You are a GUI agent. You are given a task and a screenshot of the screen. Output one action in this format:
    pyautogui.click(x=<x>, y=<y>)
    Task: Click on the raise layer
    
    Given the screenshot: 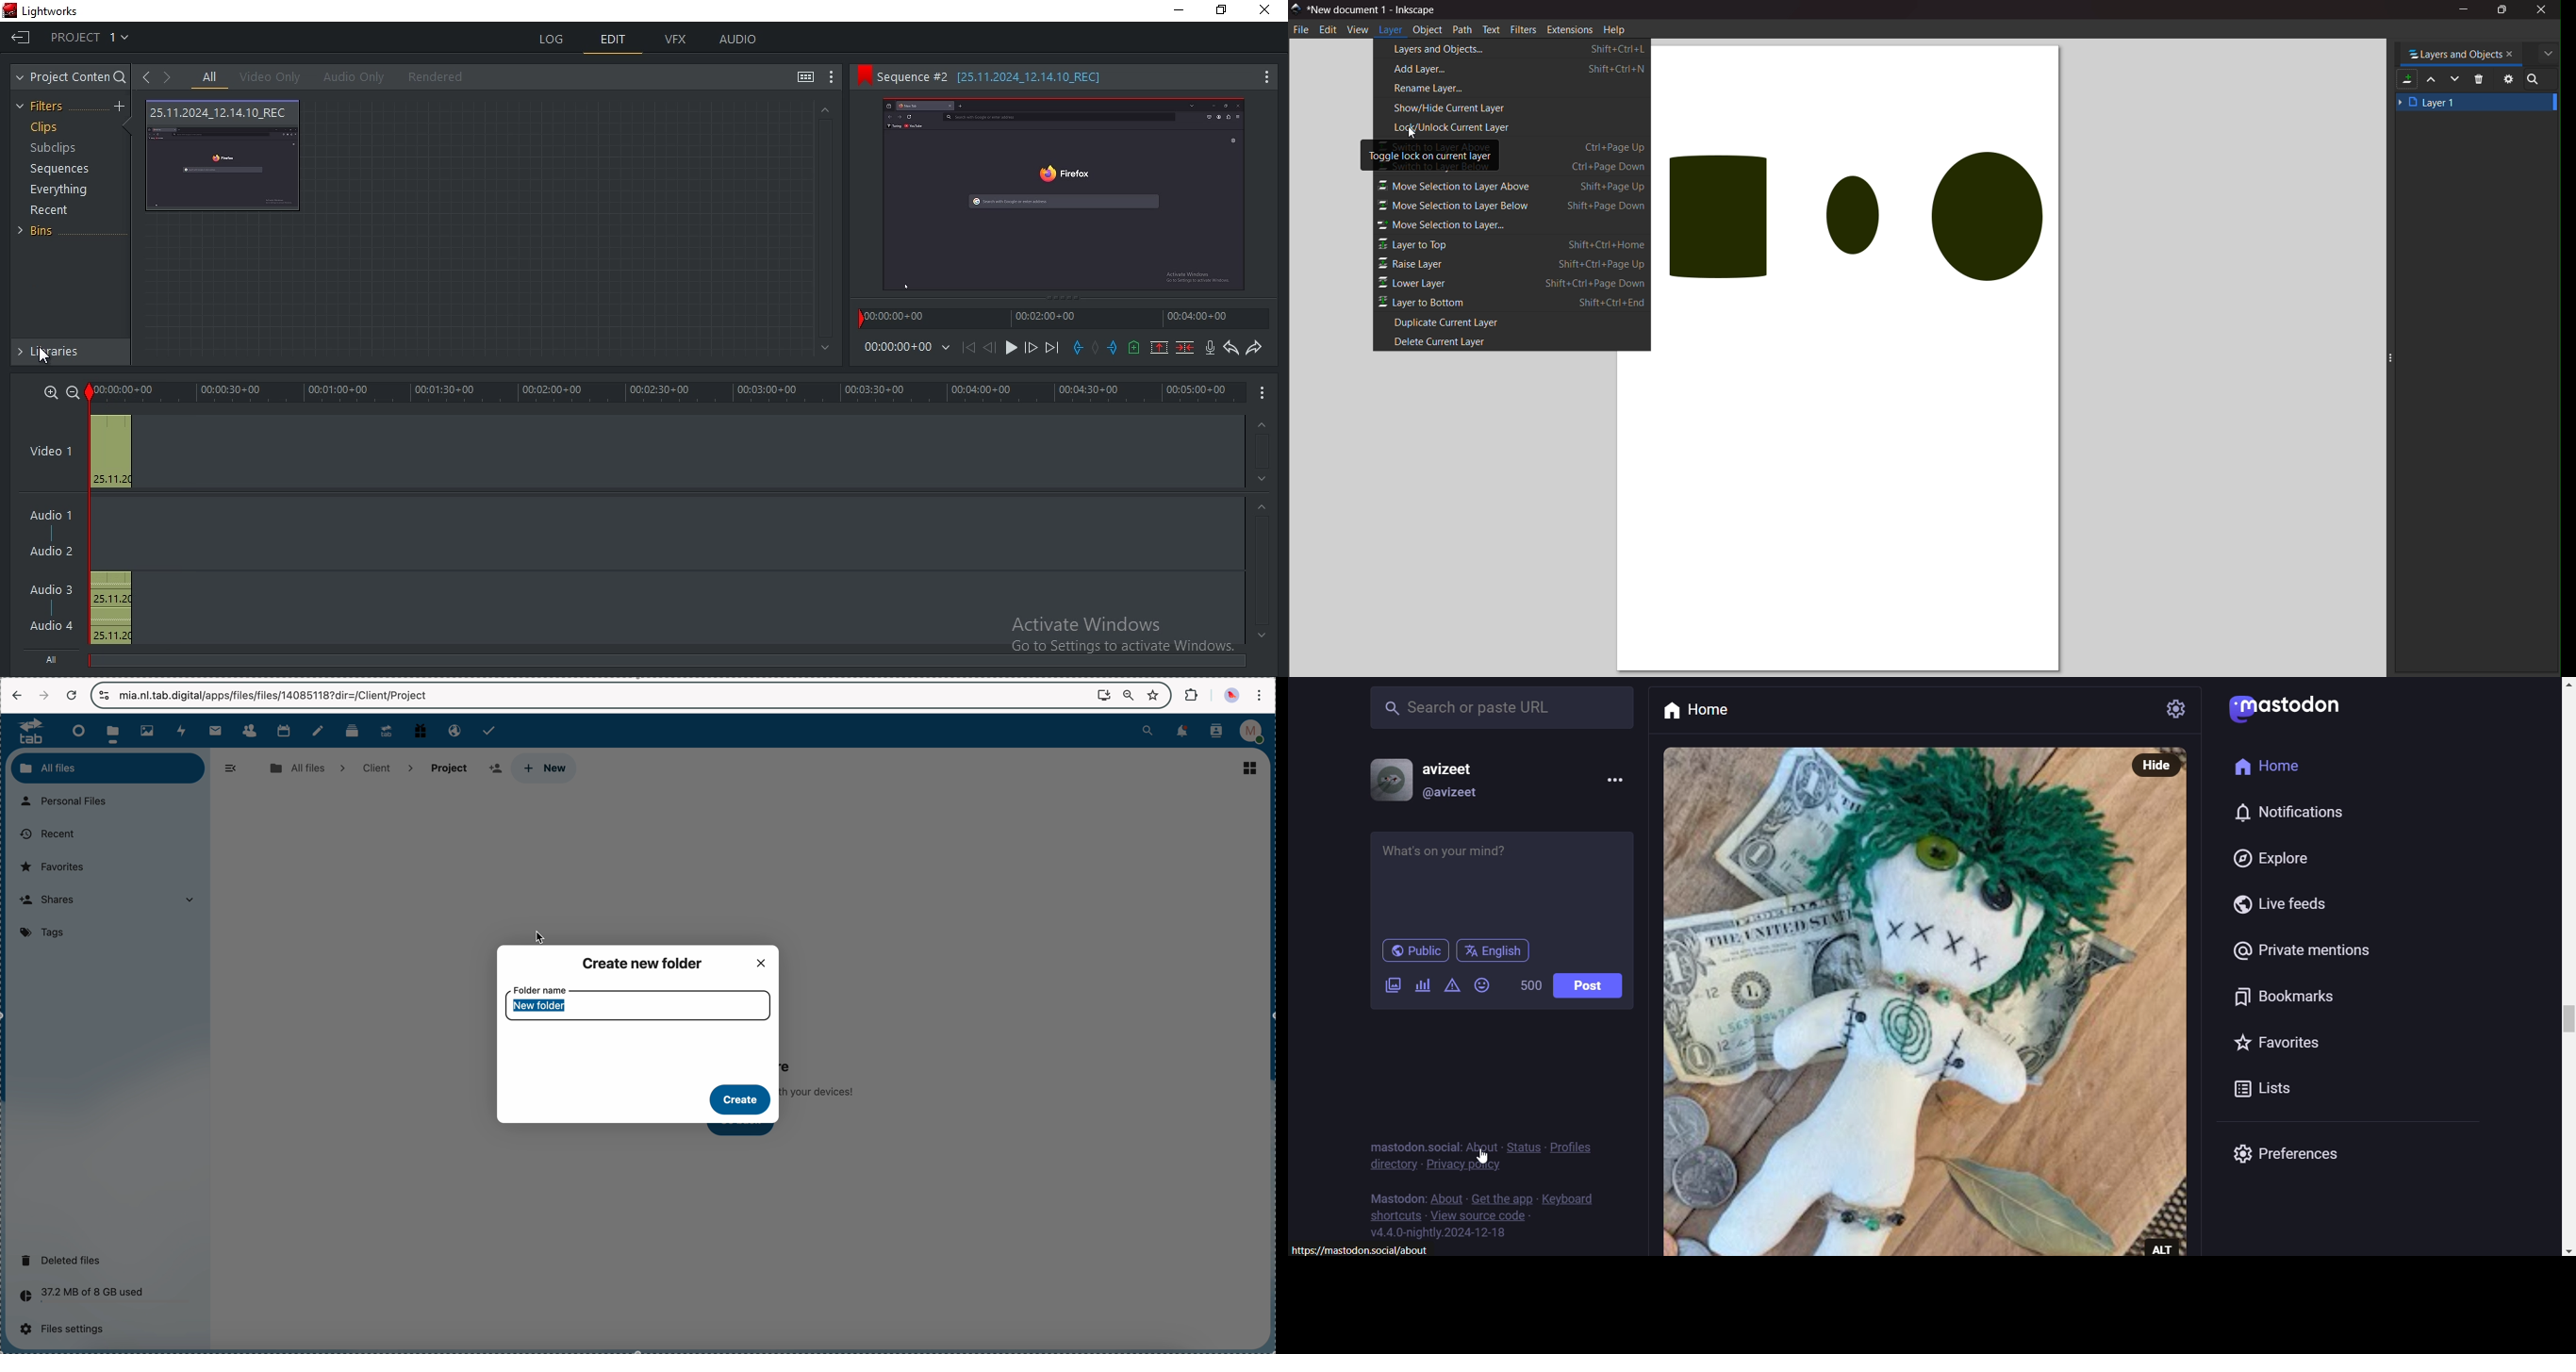 What is the action you would take?
    pyautogui.click(x=1513, y=263)
    